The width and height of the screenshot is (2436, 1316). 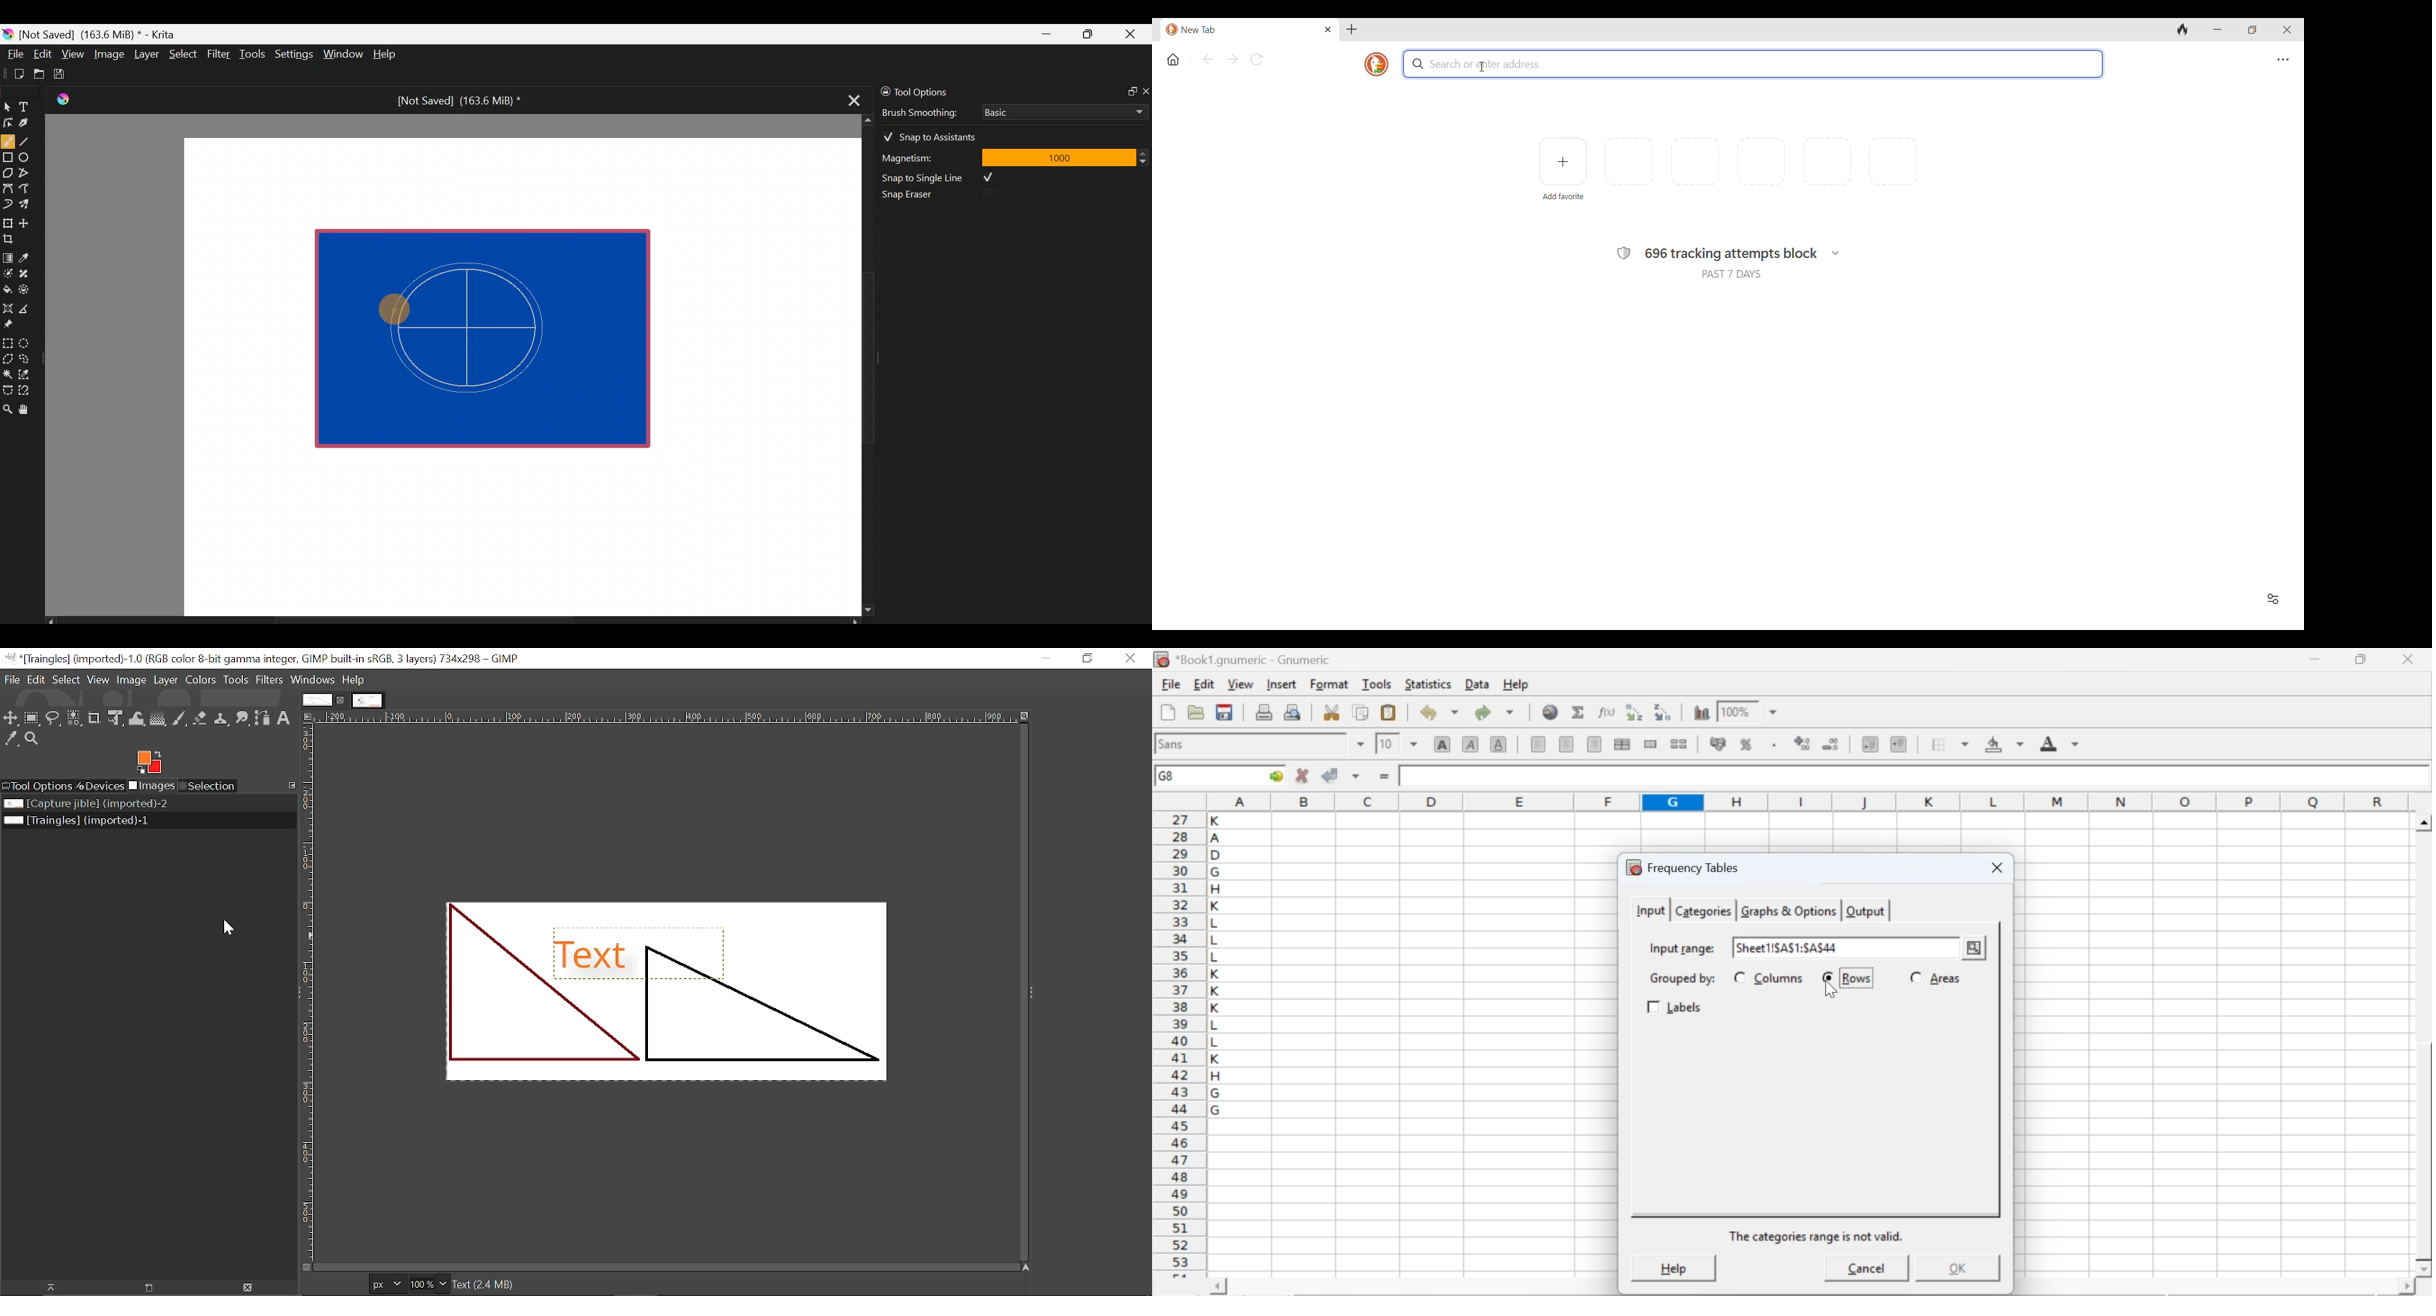 I want to click on minimize, so click(x=2316, y=659).